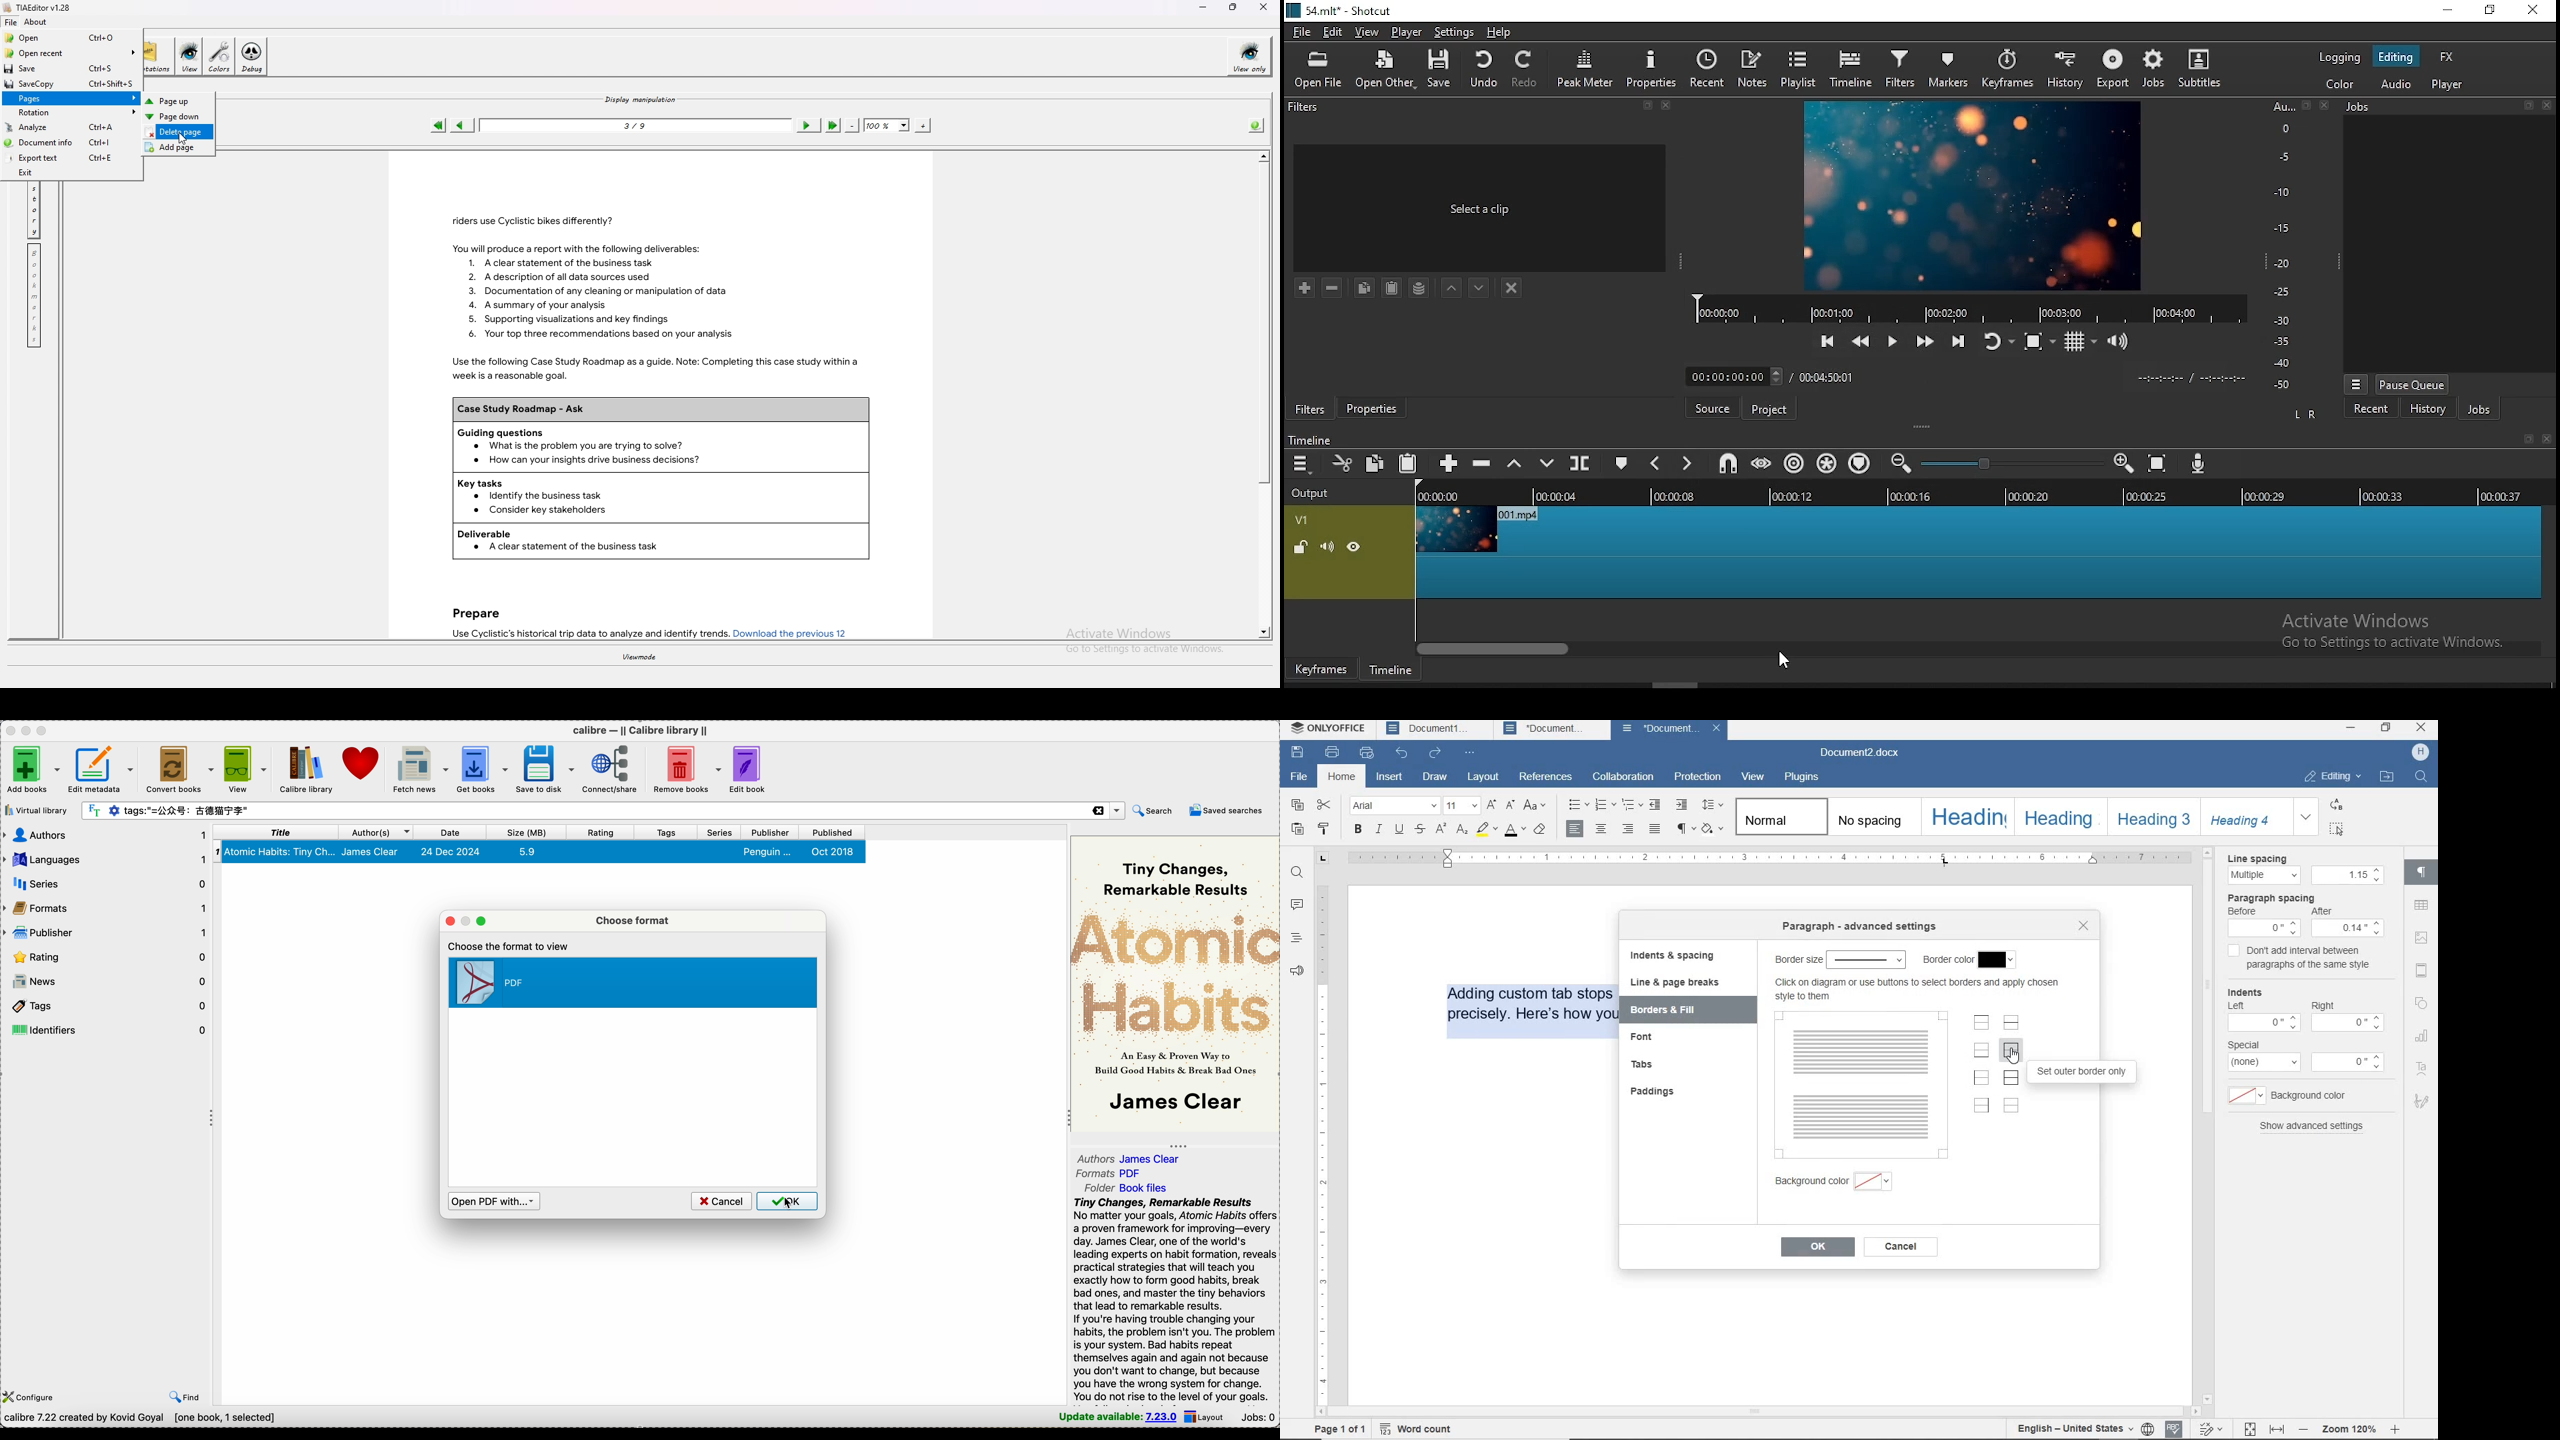 Image resolution: width=2576 pixels, height=1456 pixels. Describe the element at coordinates (2232, 952) in the screenshot. I see `checkbox` at that location.